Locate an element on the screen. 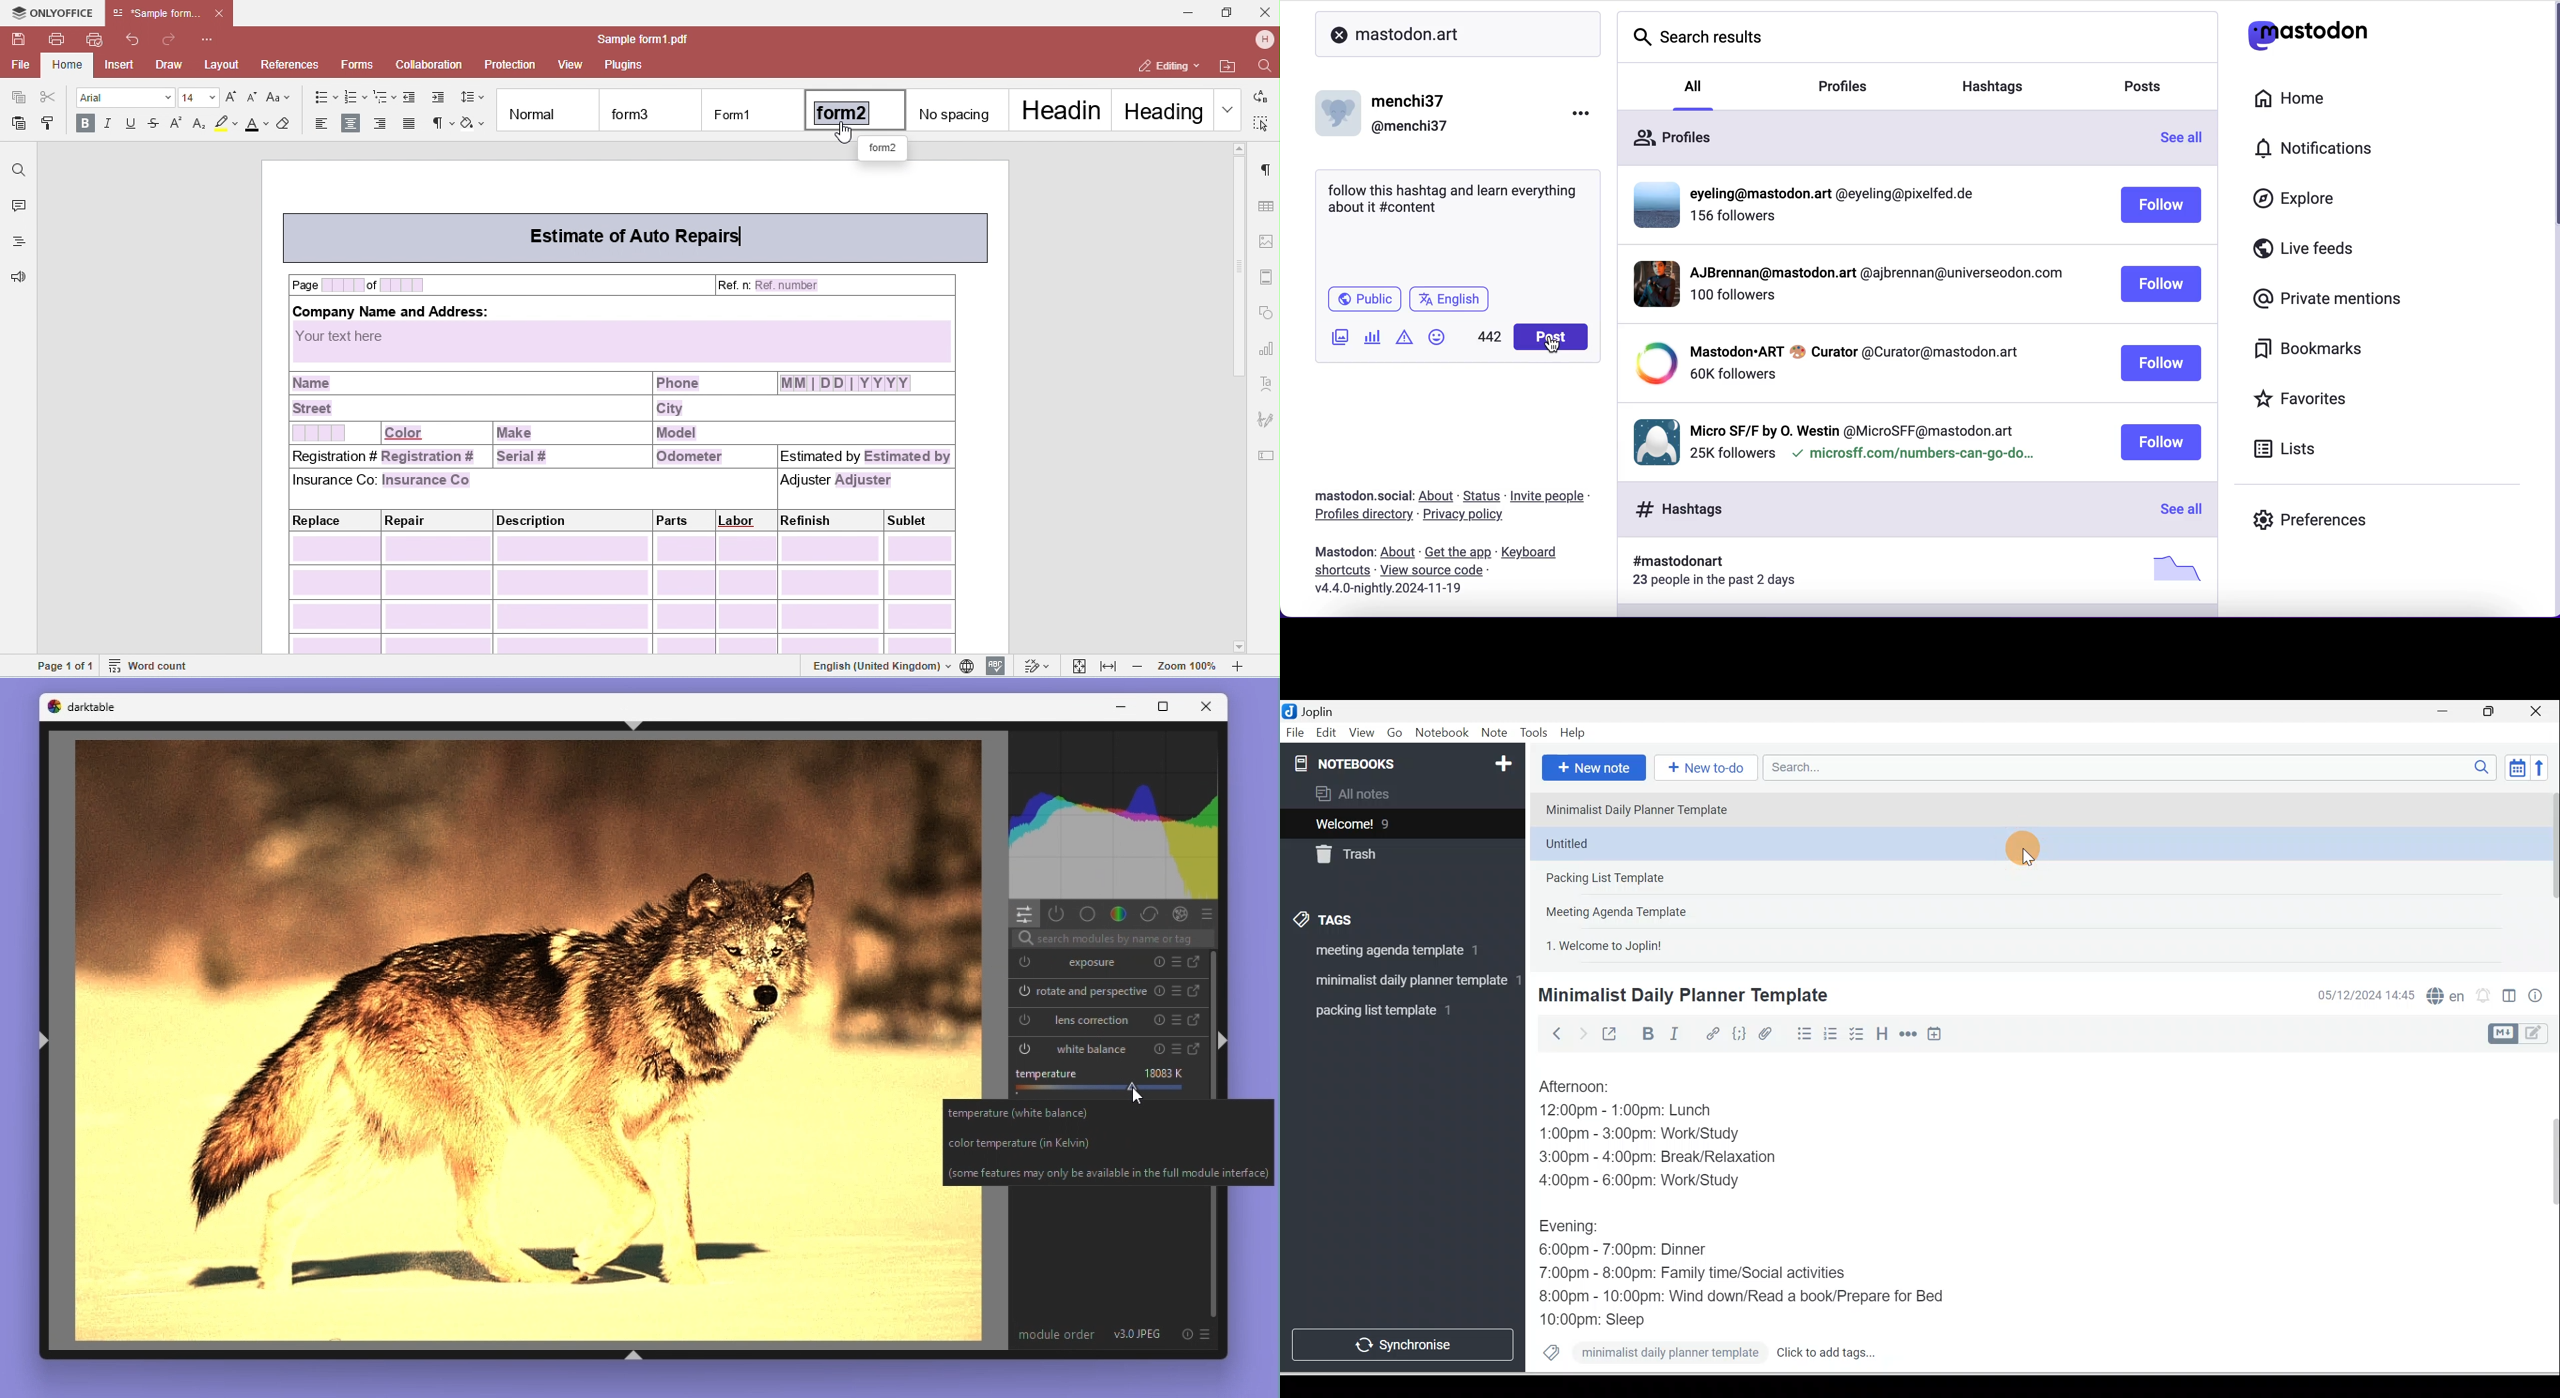 The image size is (2576, 1400). Reset is located at coordinates (1157, 1021).